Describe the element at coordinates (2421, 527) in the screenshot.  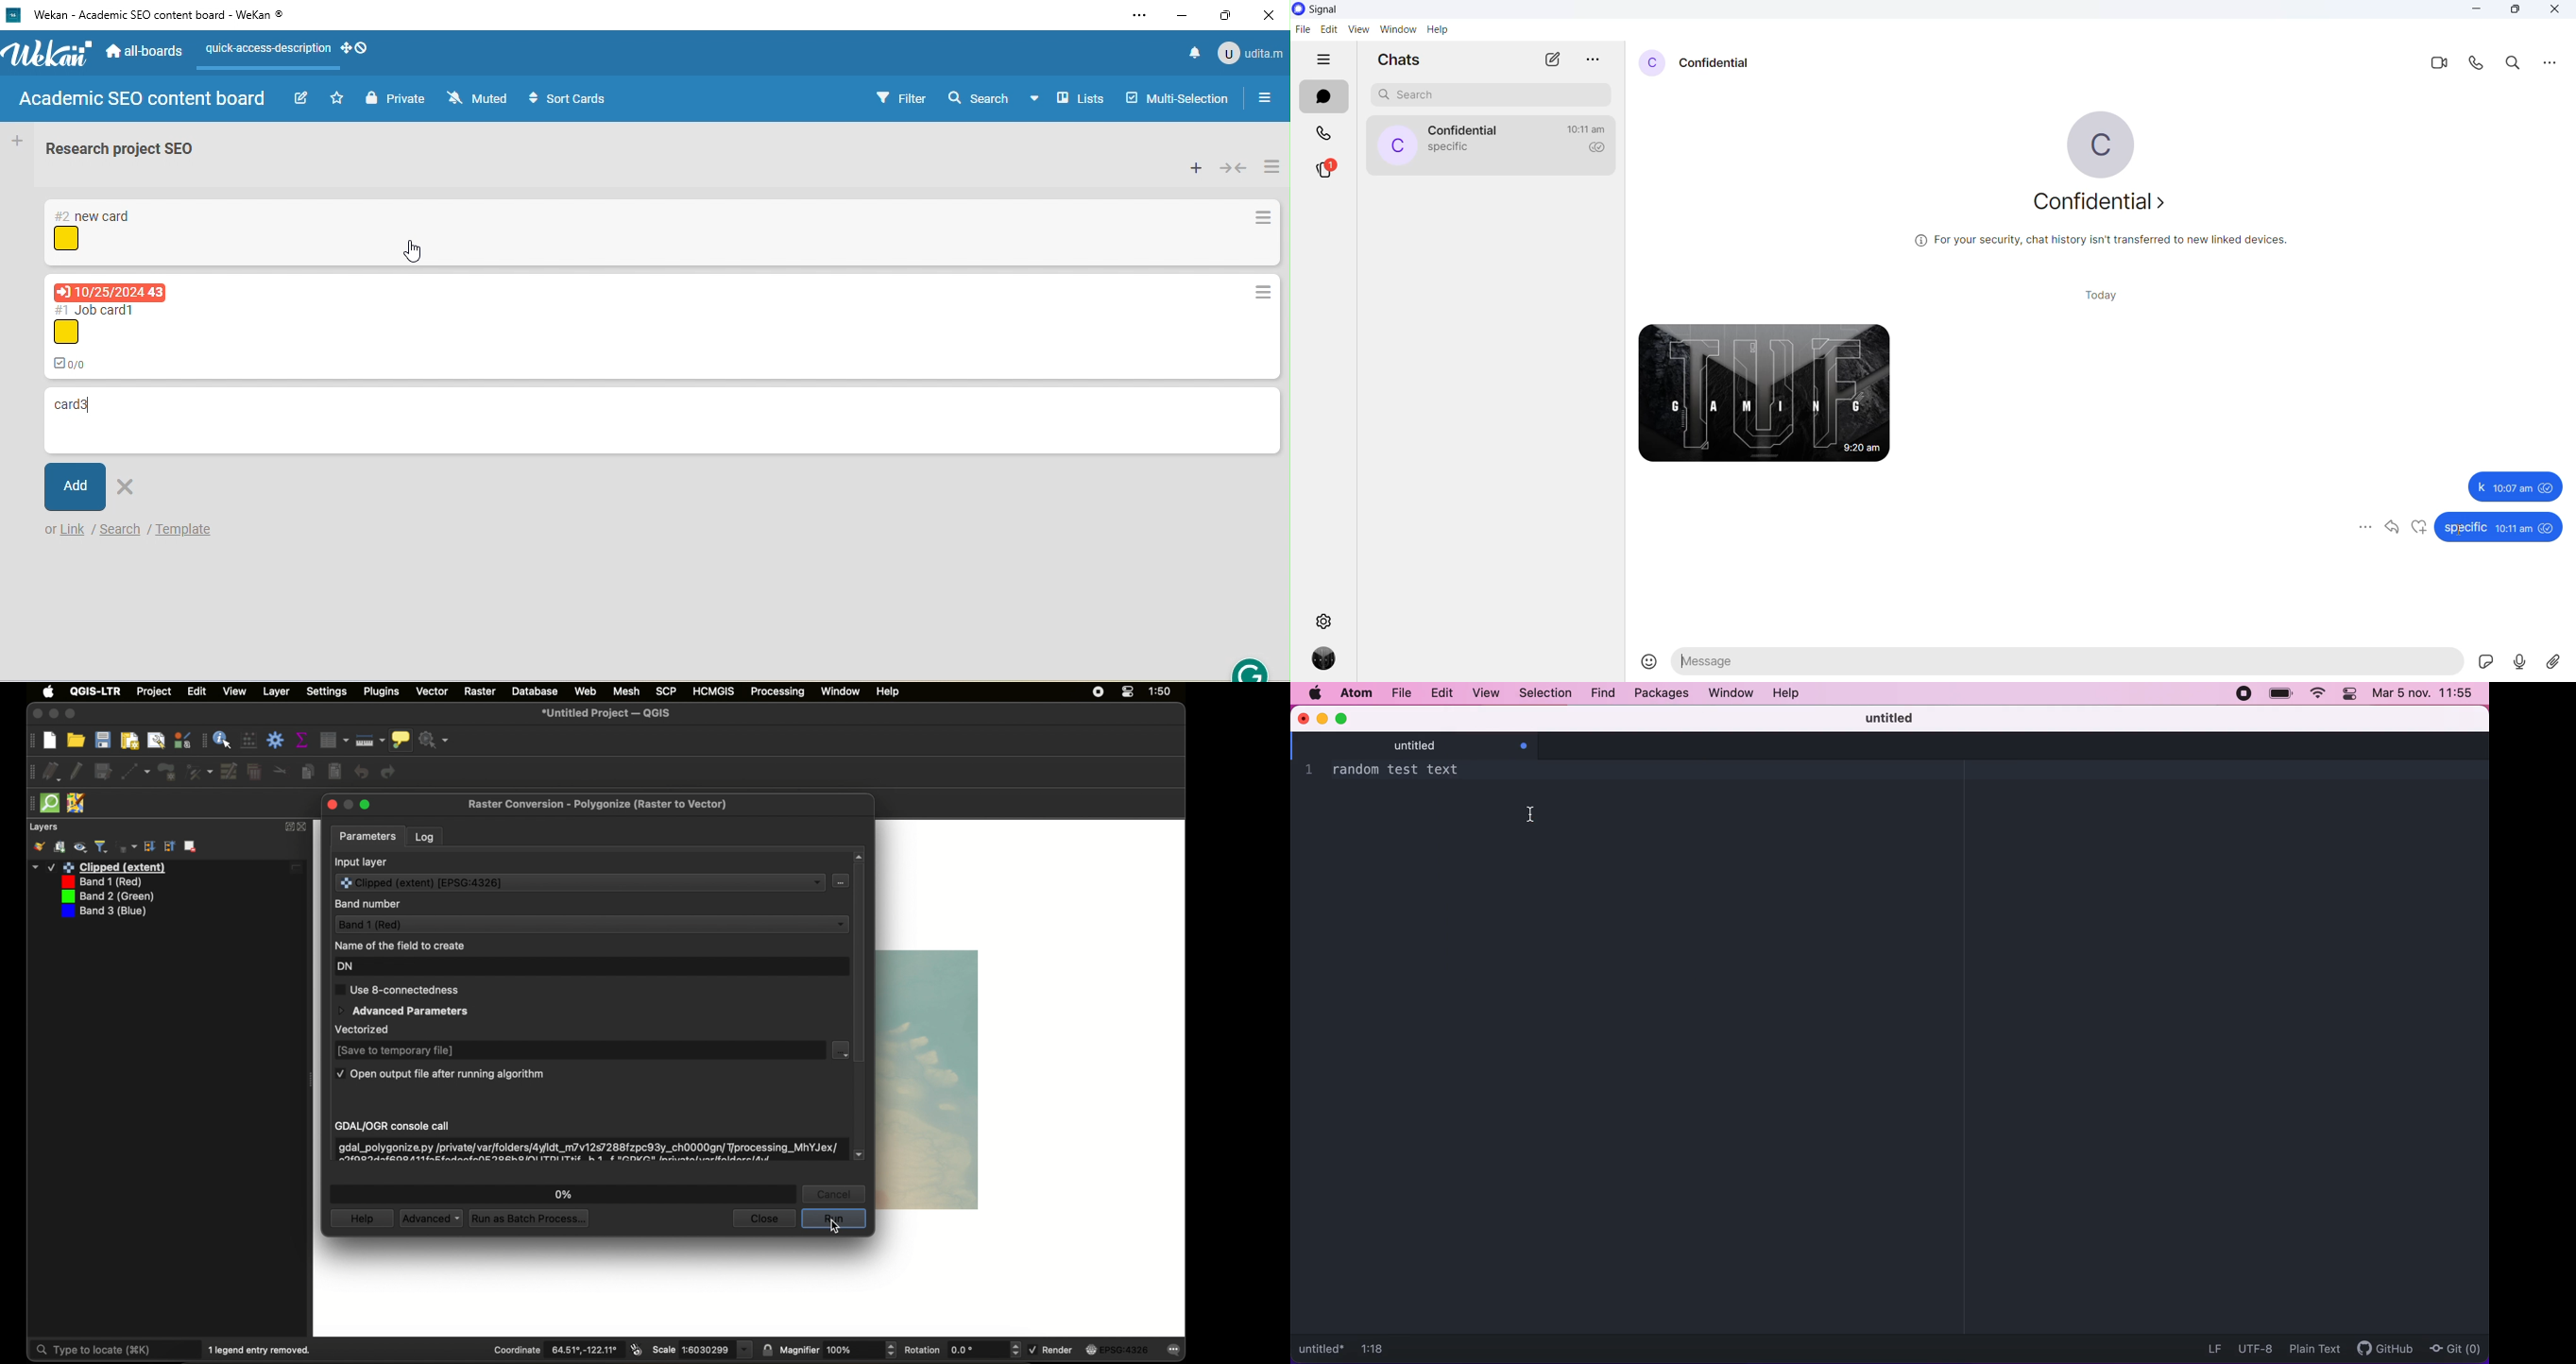
I see `like` at that location.